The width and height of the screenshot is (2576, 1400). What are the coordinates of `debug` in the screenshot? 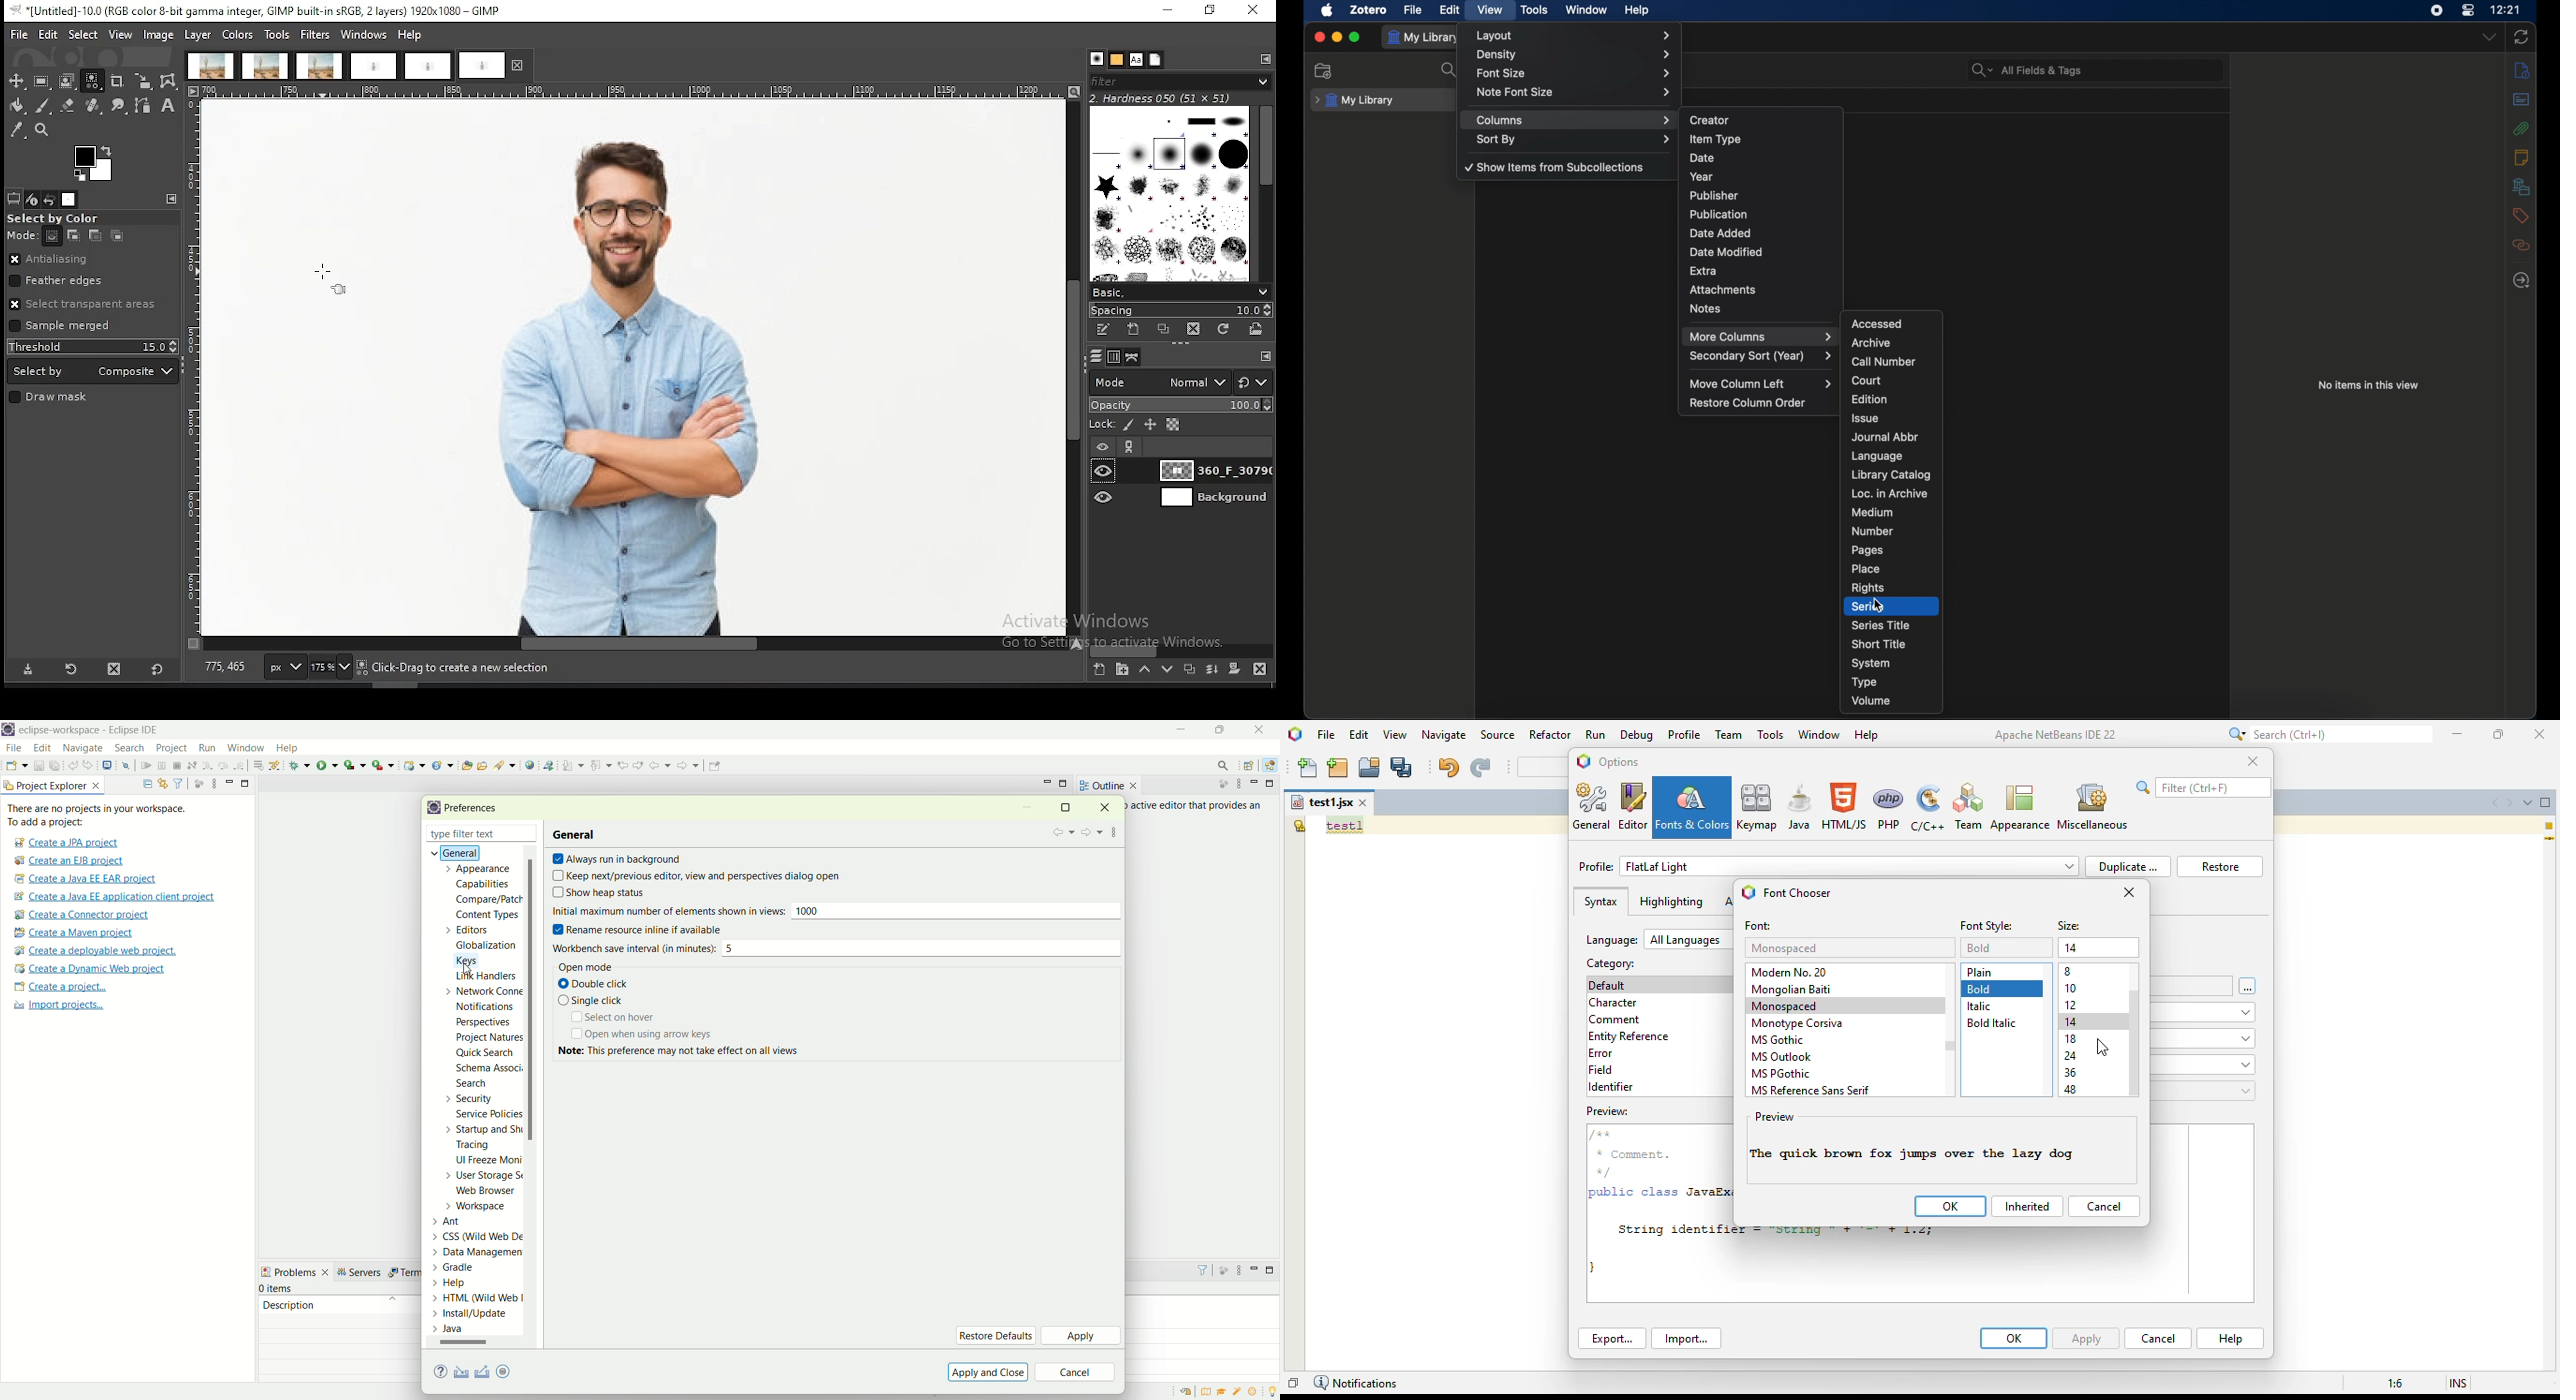 It's located at (300, 765).